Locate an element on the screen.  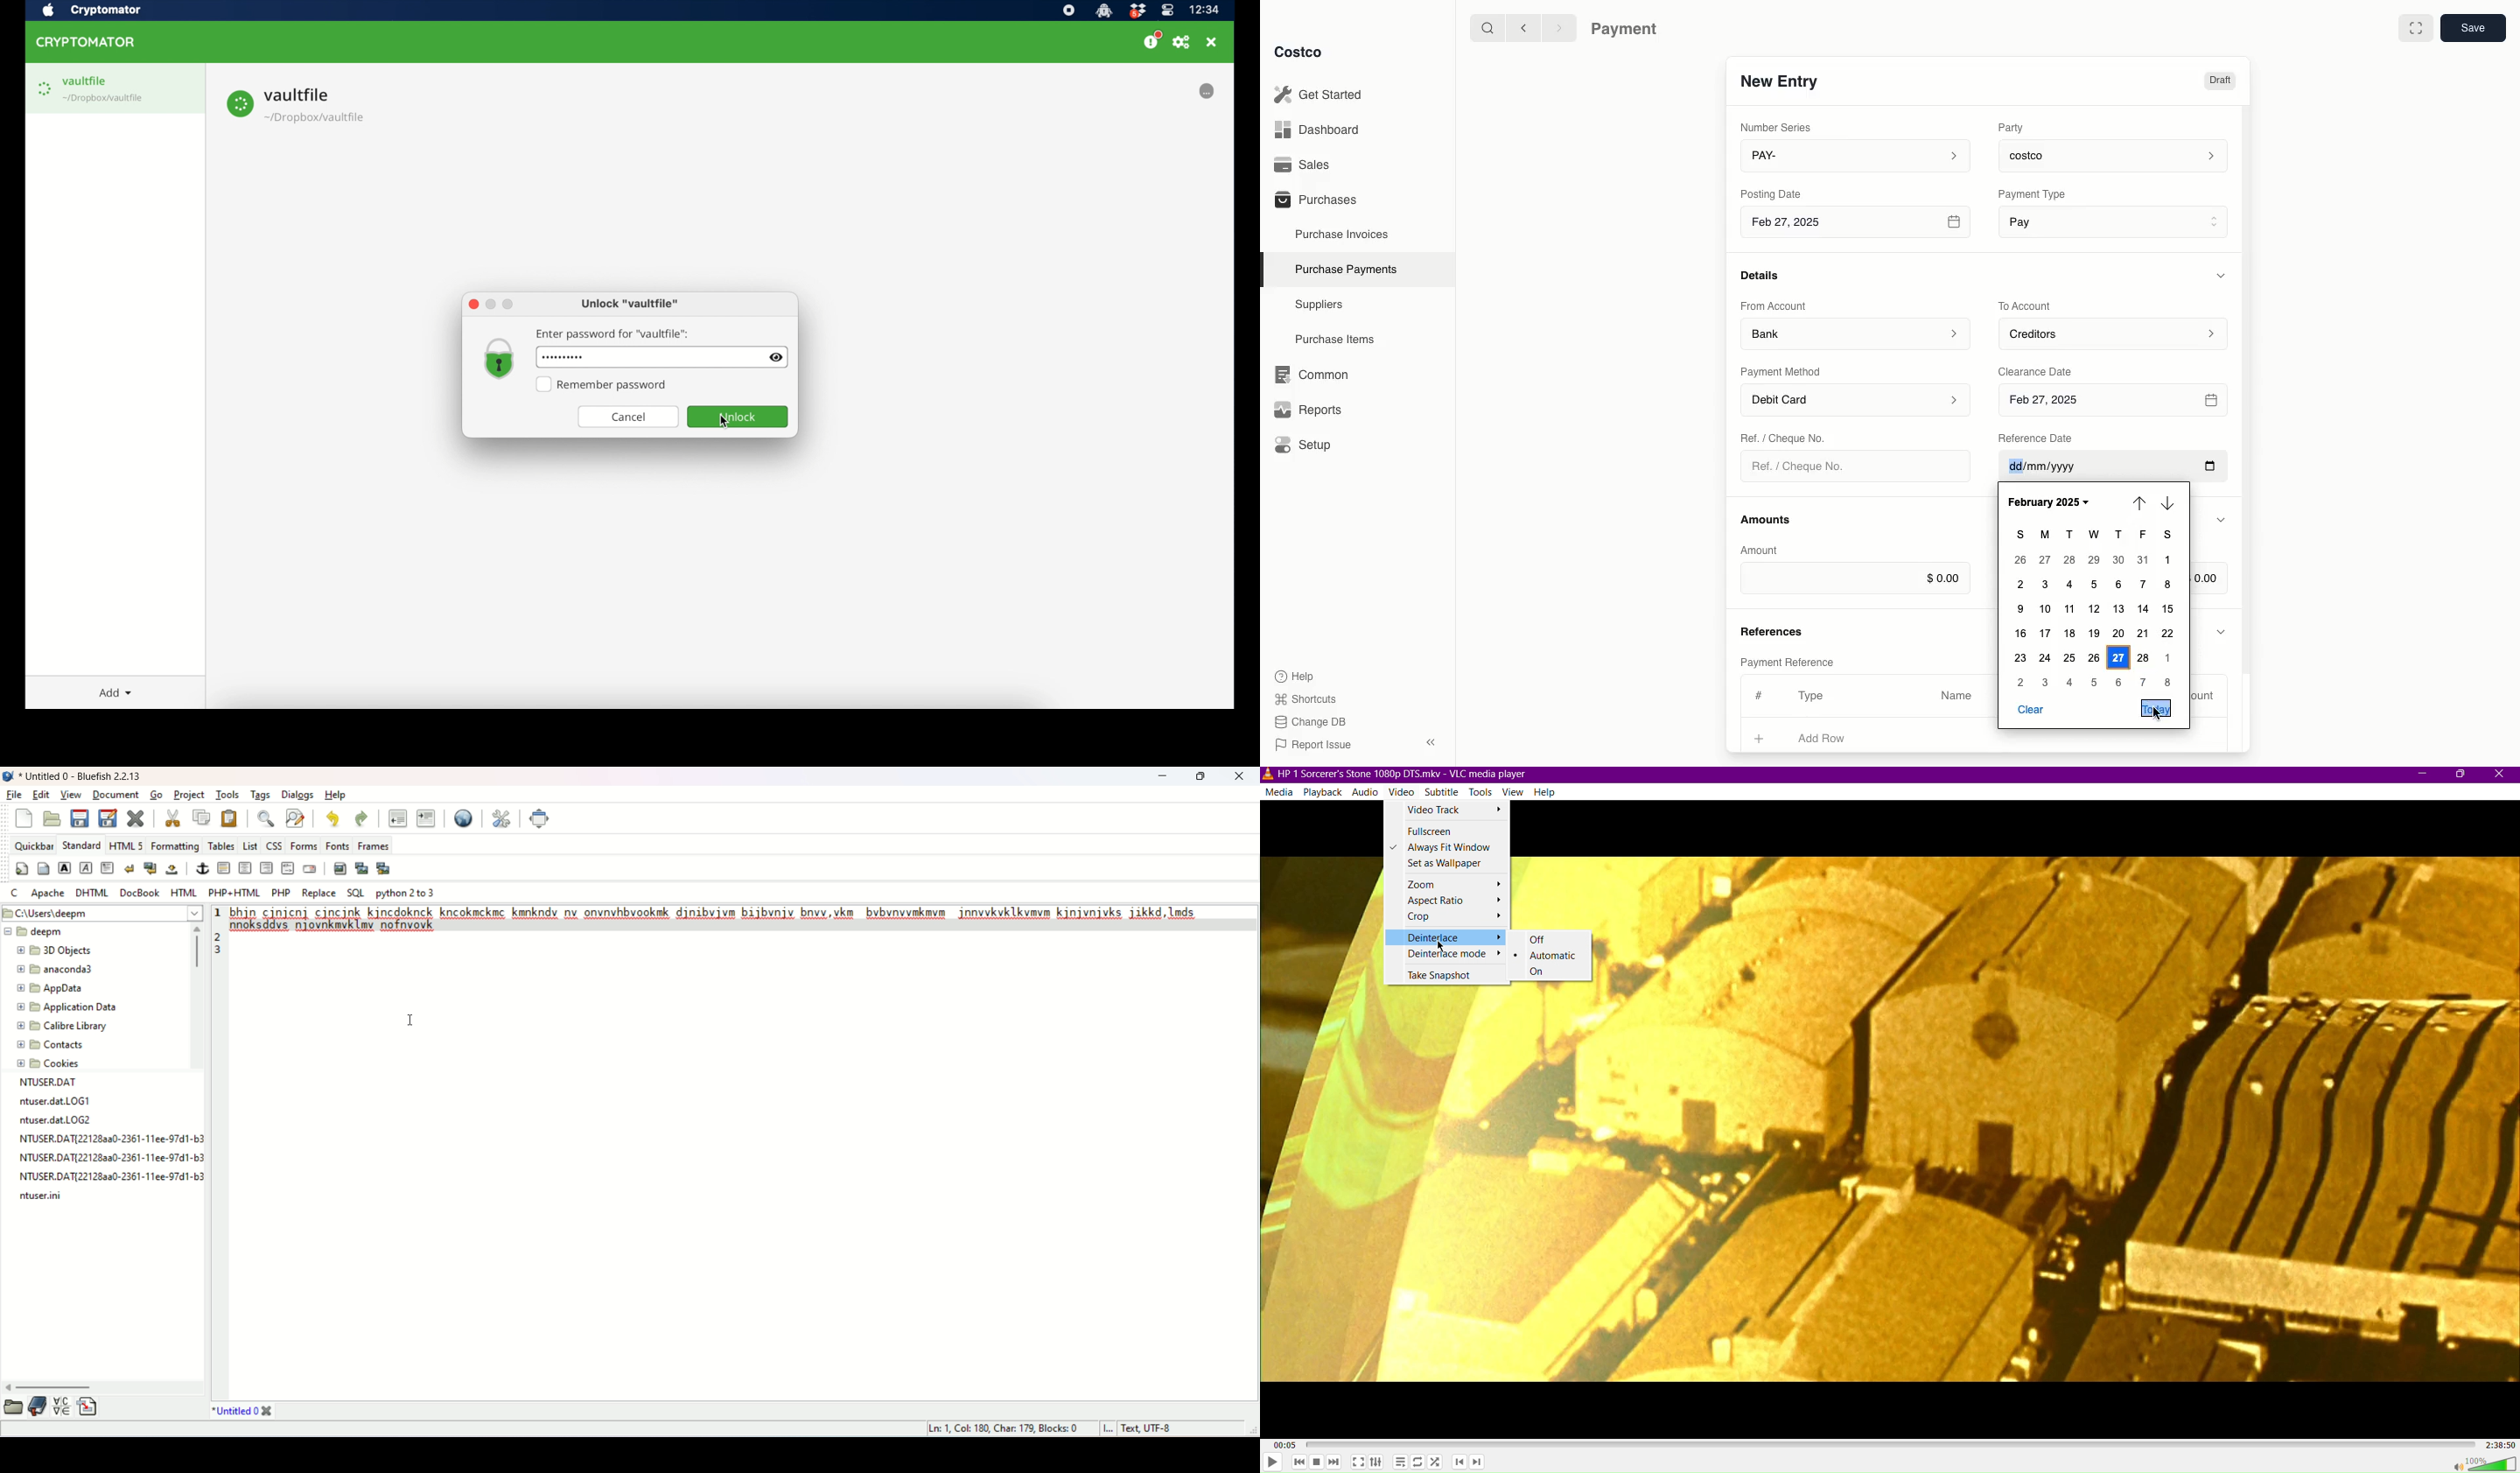
python 2 to 3 is located at coordinates (407, 893).